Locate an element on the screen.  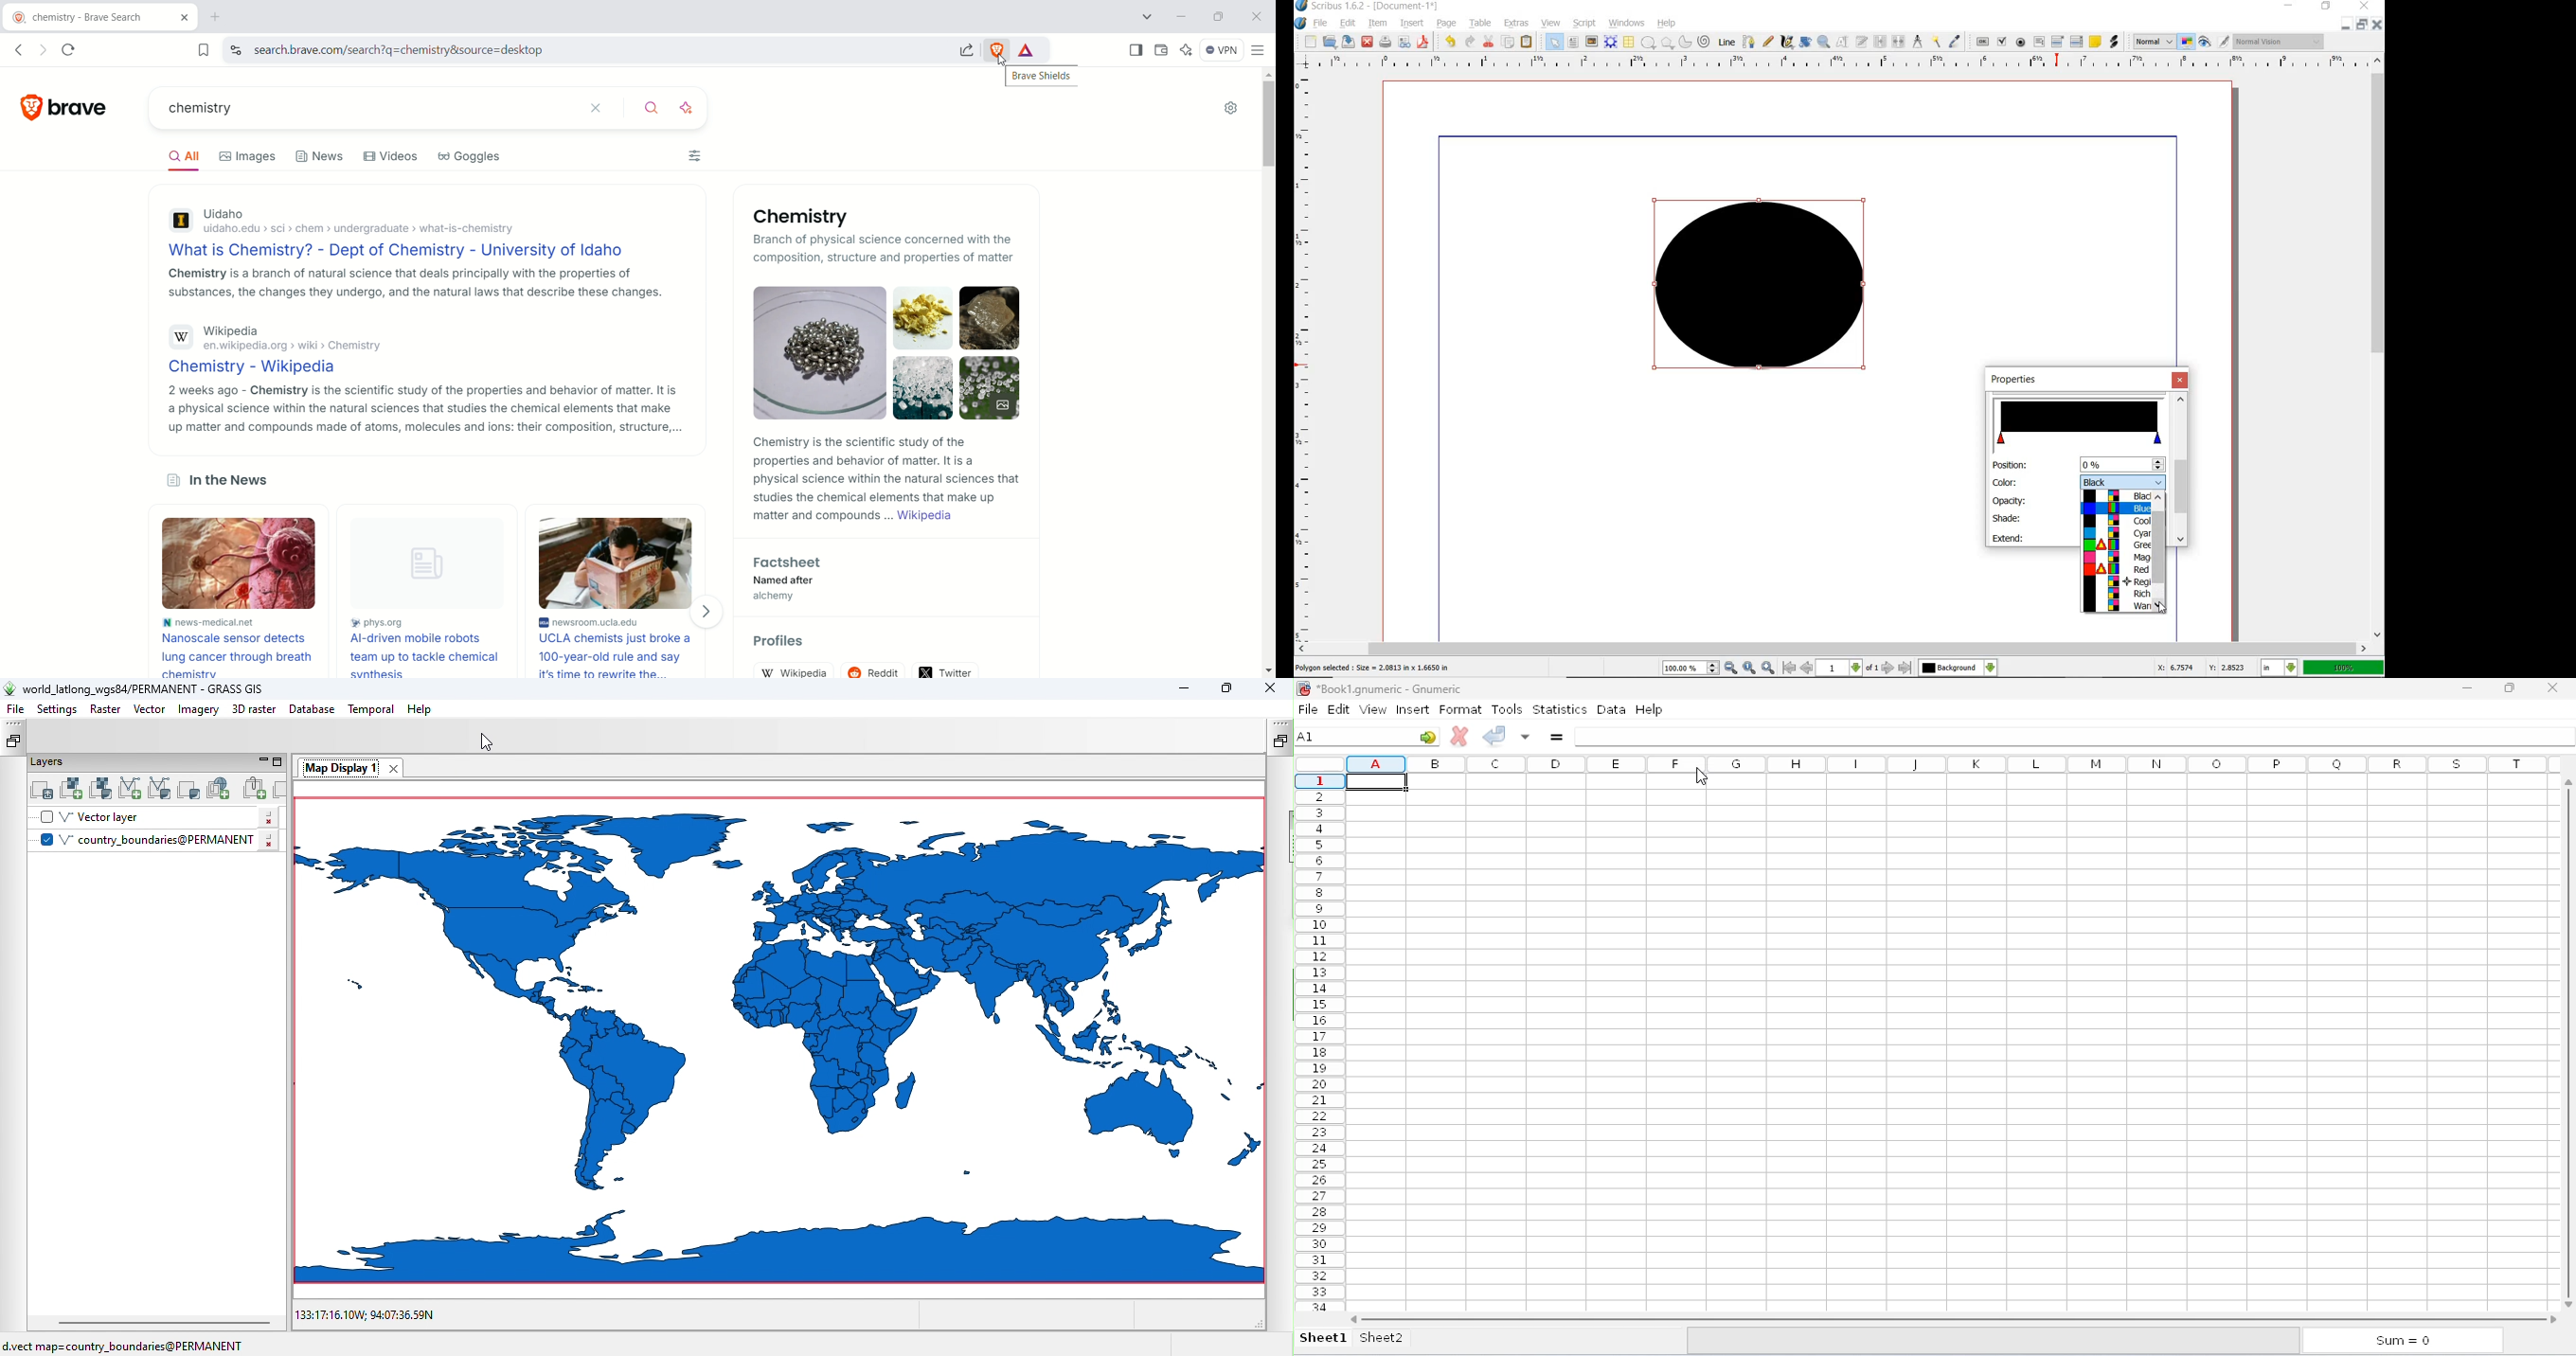
SAVE AS PDF is located at coordinates (1424, 43).